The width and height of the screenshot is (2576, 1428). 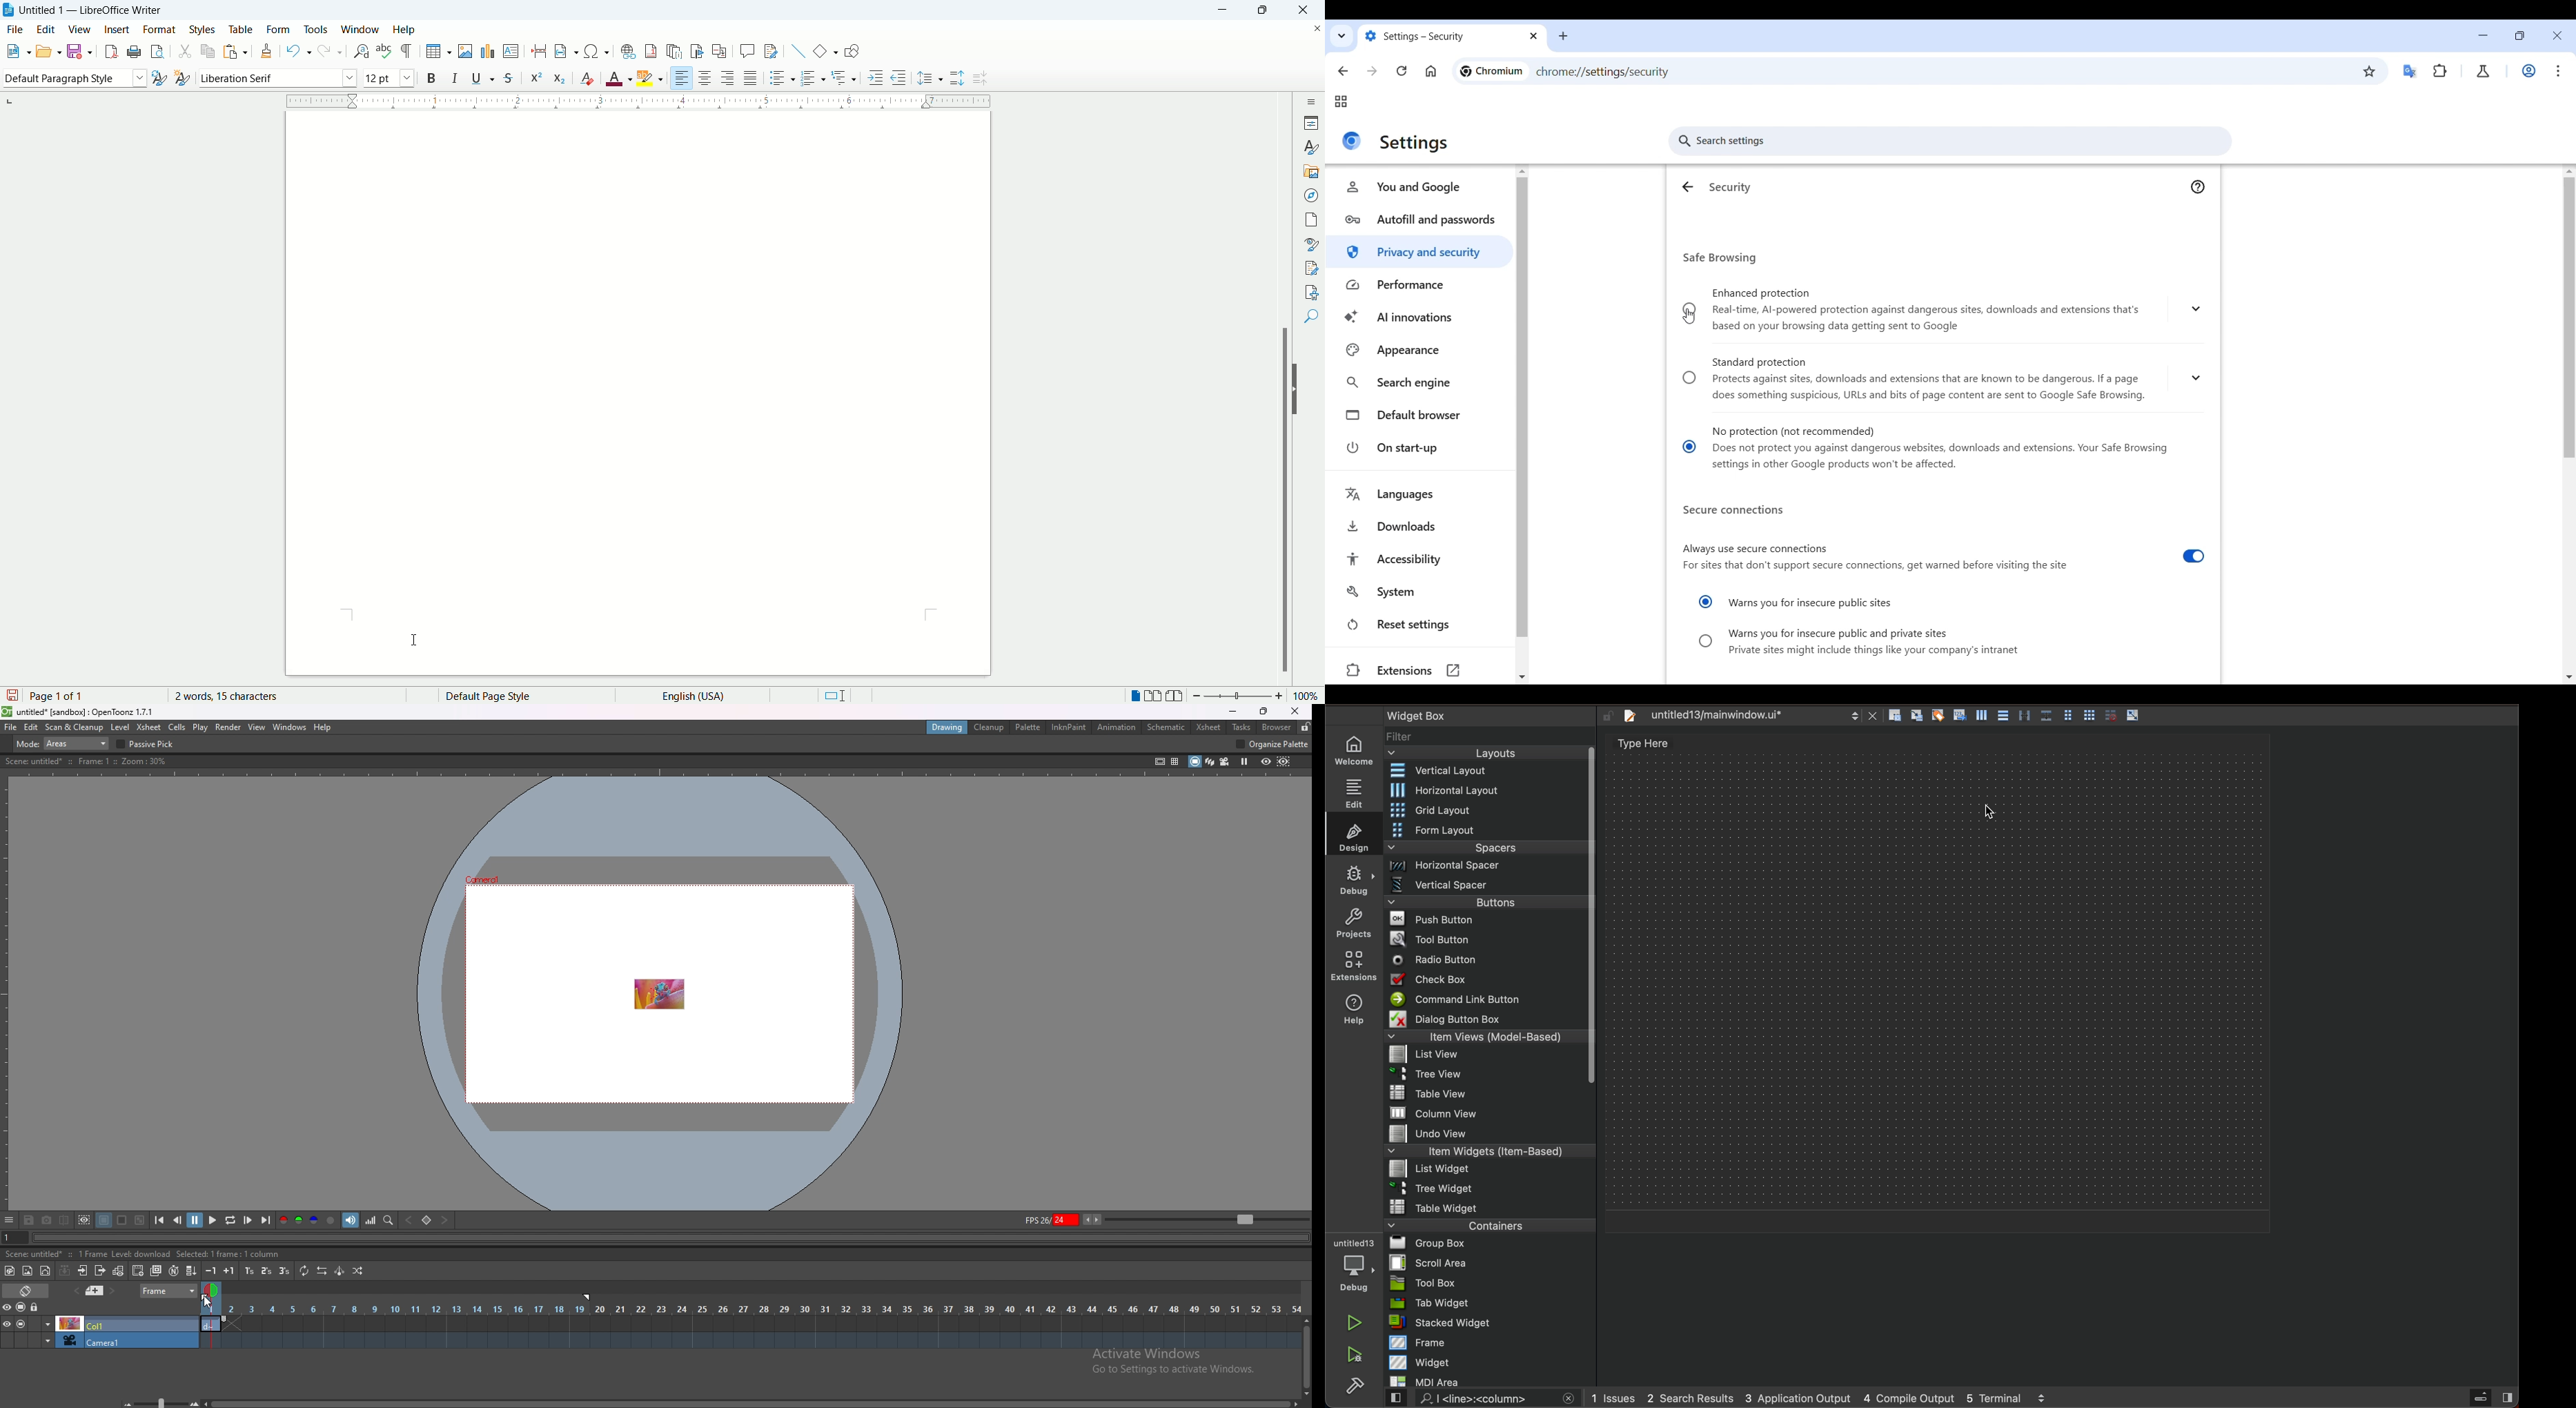 I want to click on camera view, so click(x=1225, y=761).